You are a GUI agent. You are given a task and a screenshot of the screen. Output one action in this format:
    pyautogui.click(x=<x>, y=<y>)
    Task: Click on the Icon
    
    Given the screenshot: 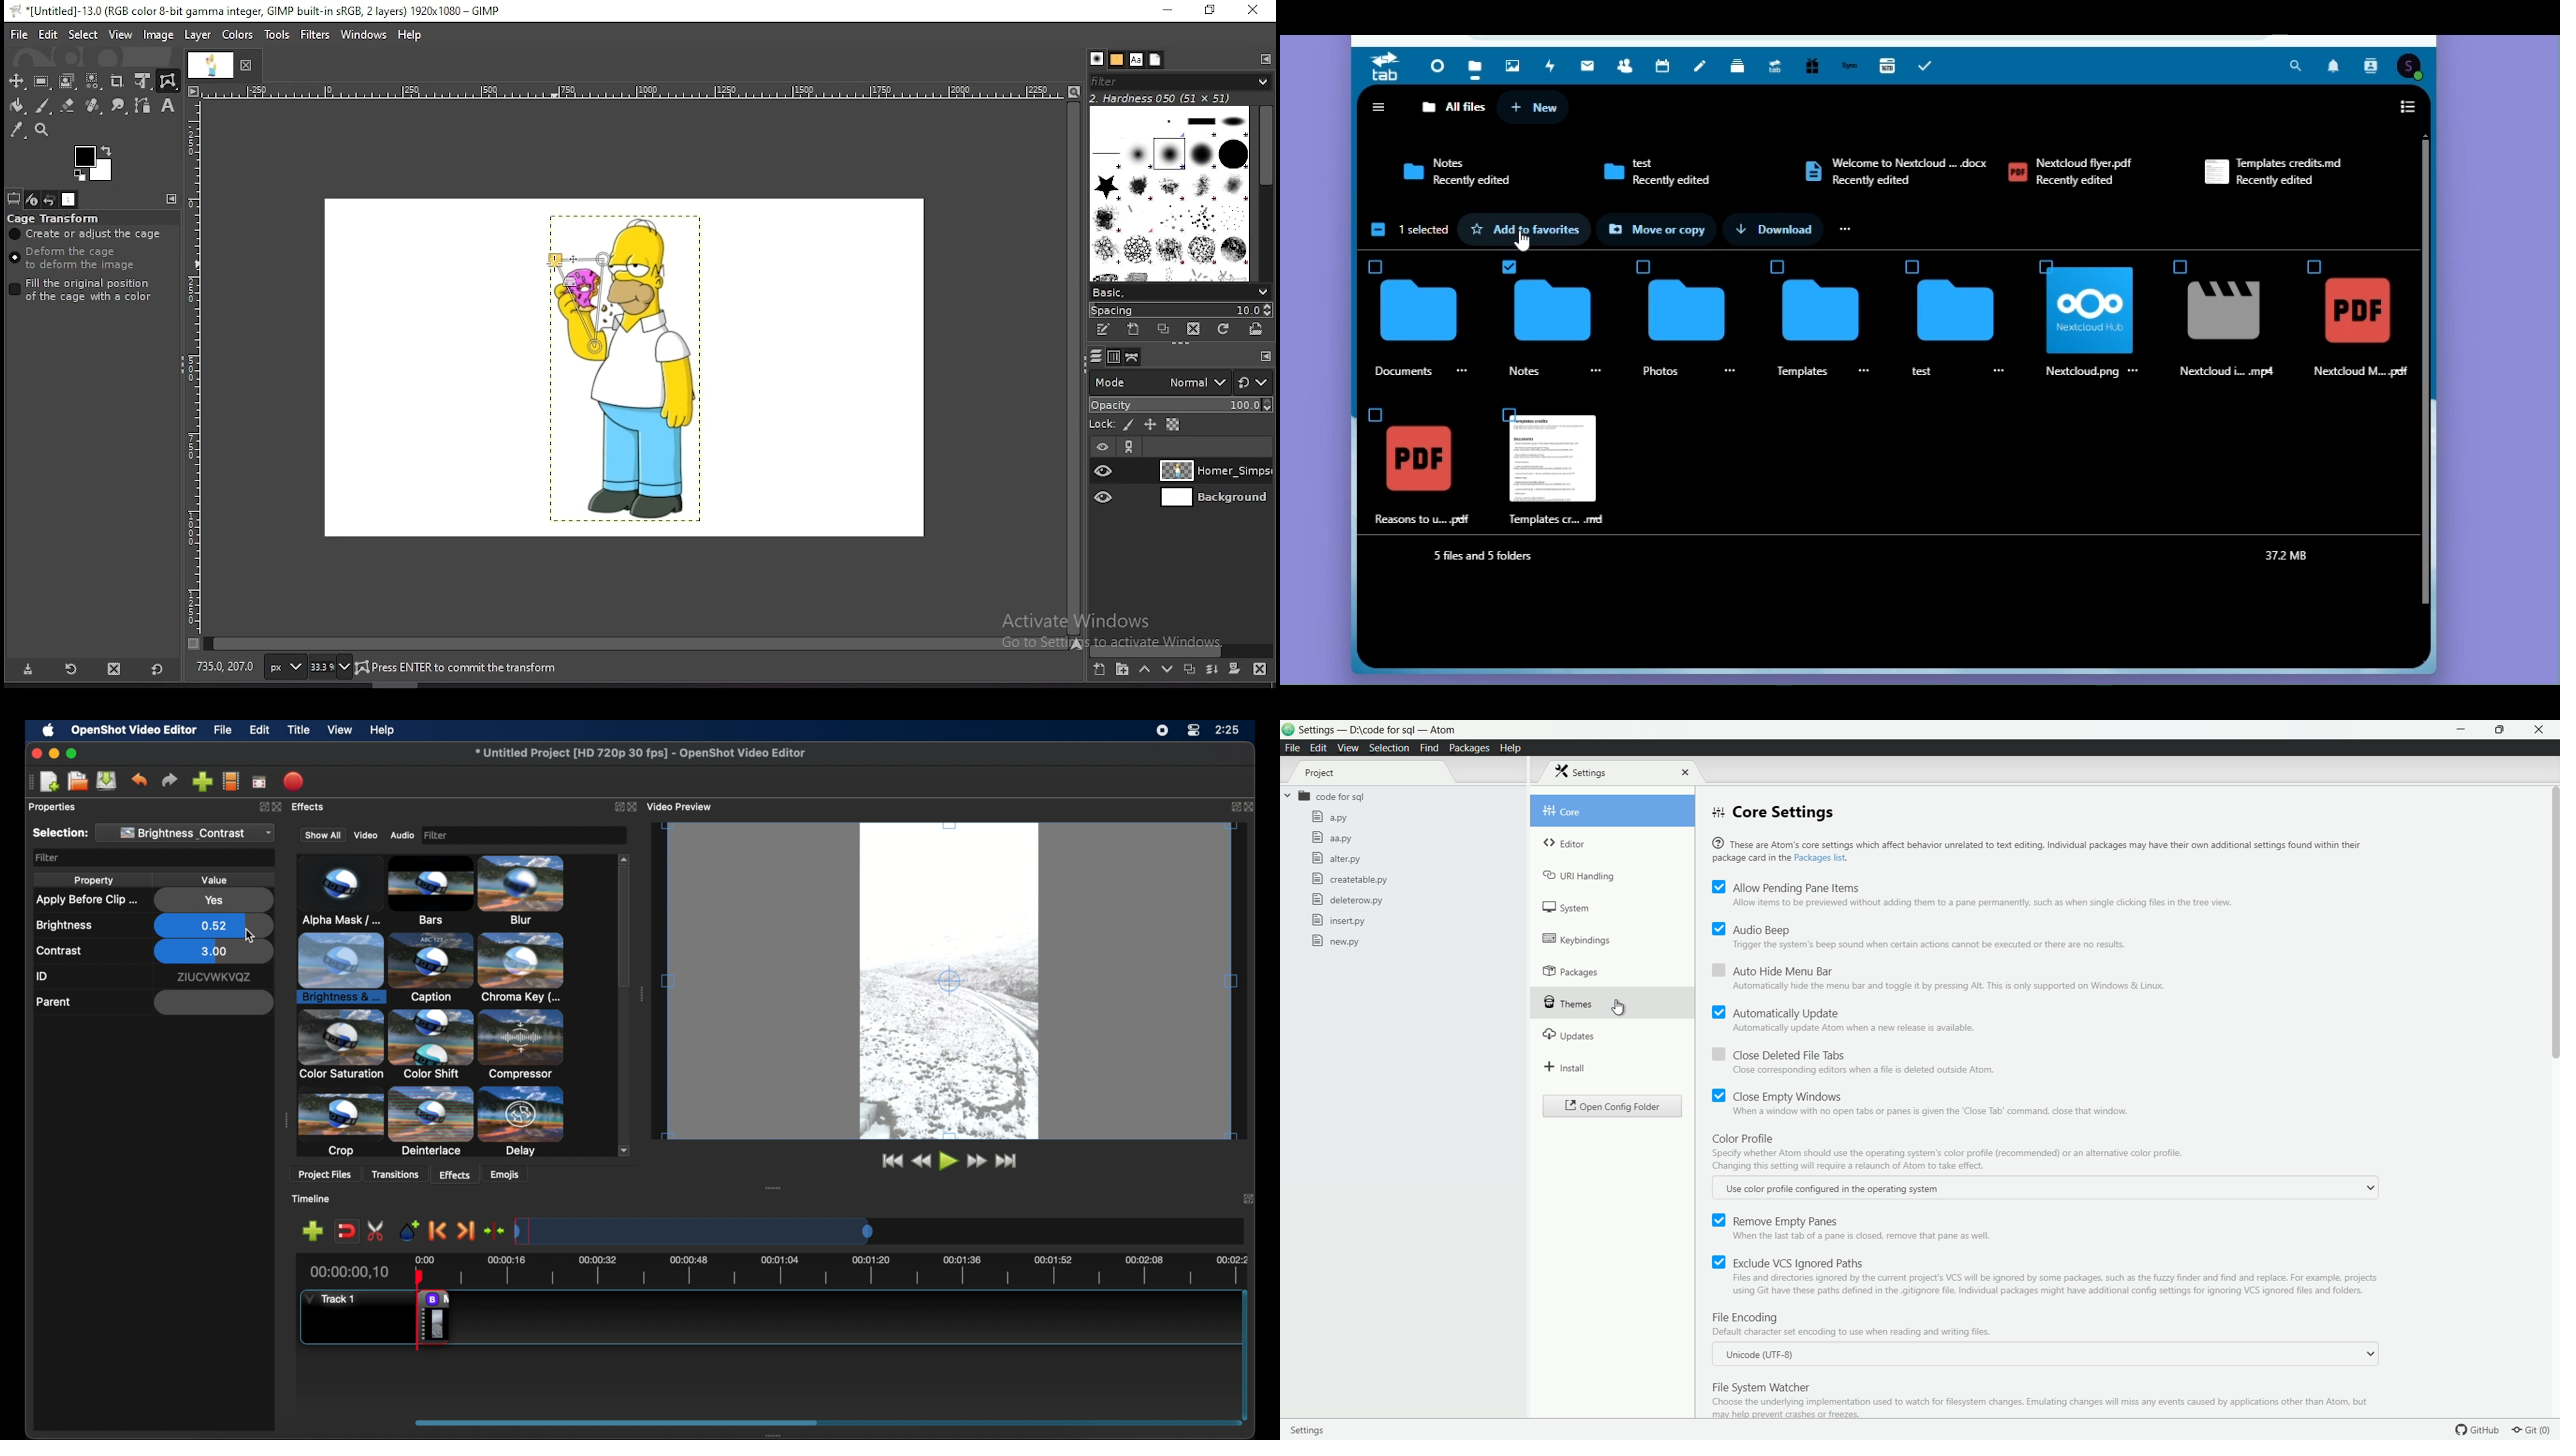 What is the action you would take?
    pyautogui.click(x=1478, y=229)
    